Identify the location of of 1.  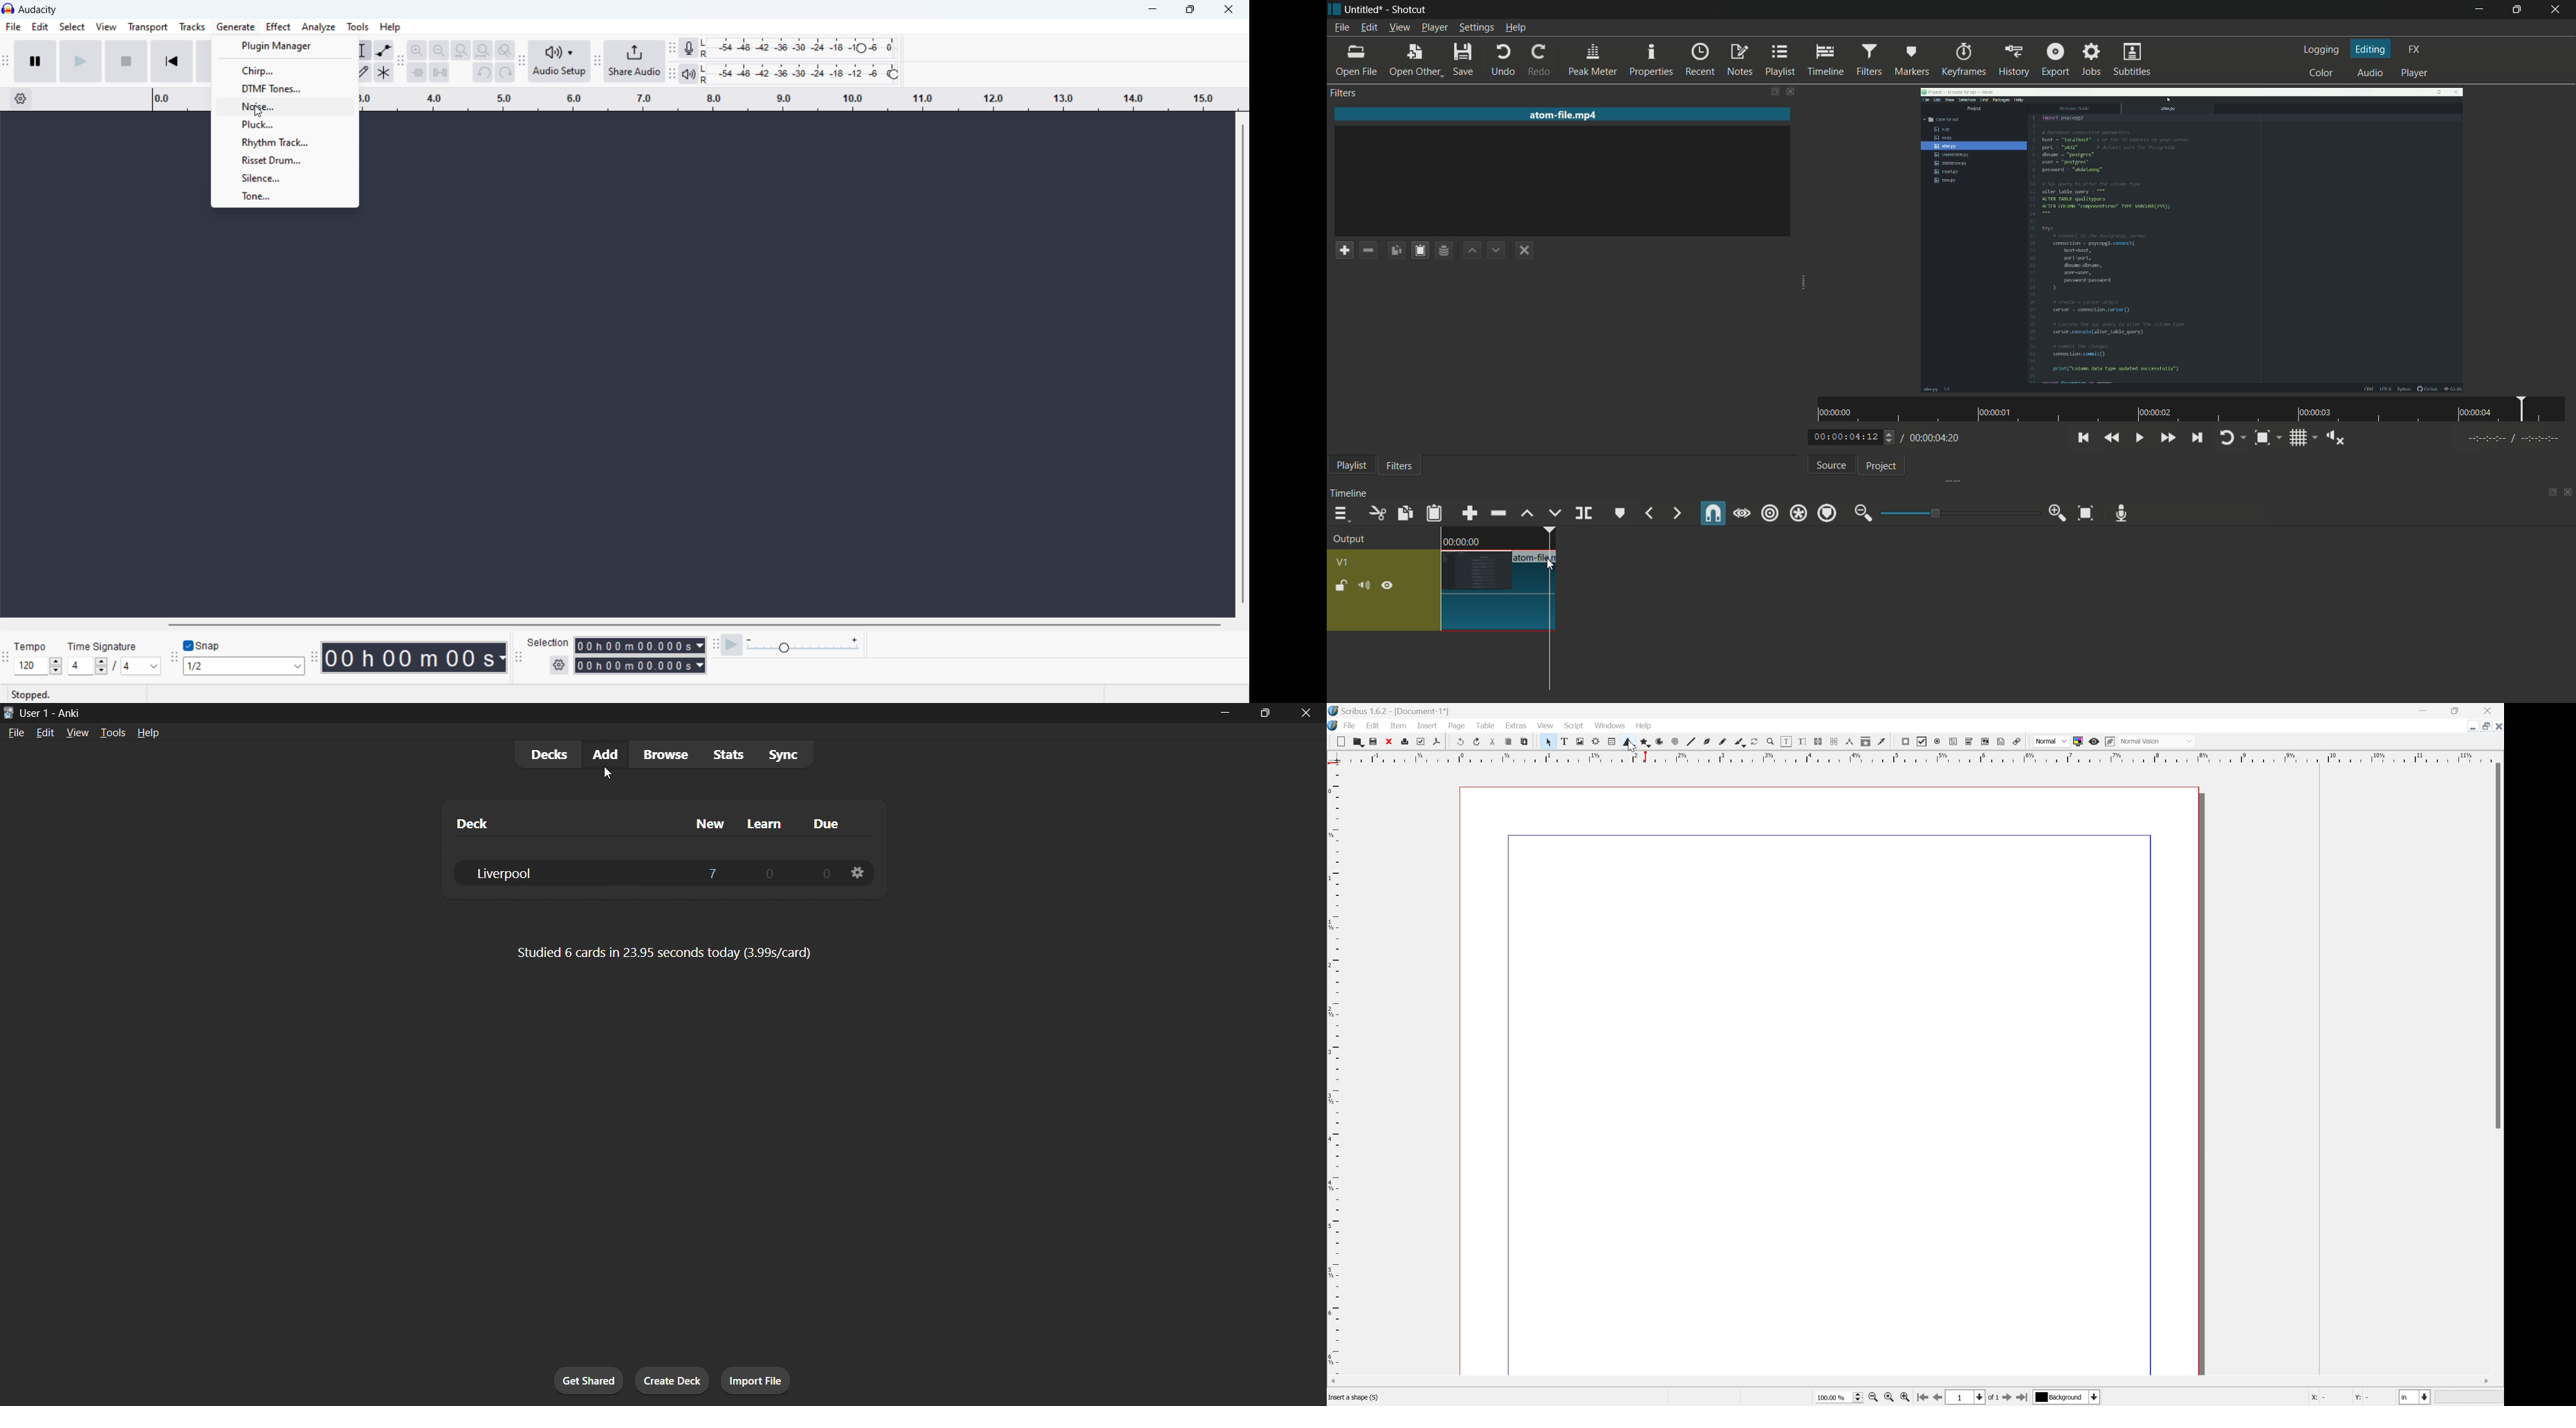
(1994, 1398).